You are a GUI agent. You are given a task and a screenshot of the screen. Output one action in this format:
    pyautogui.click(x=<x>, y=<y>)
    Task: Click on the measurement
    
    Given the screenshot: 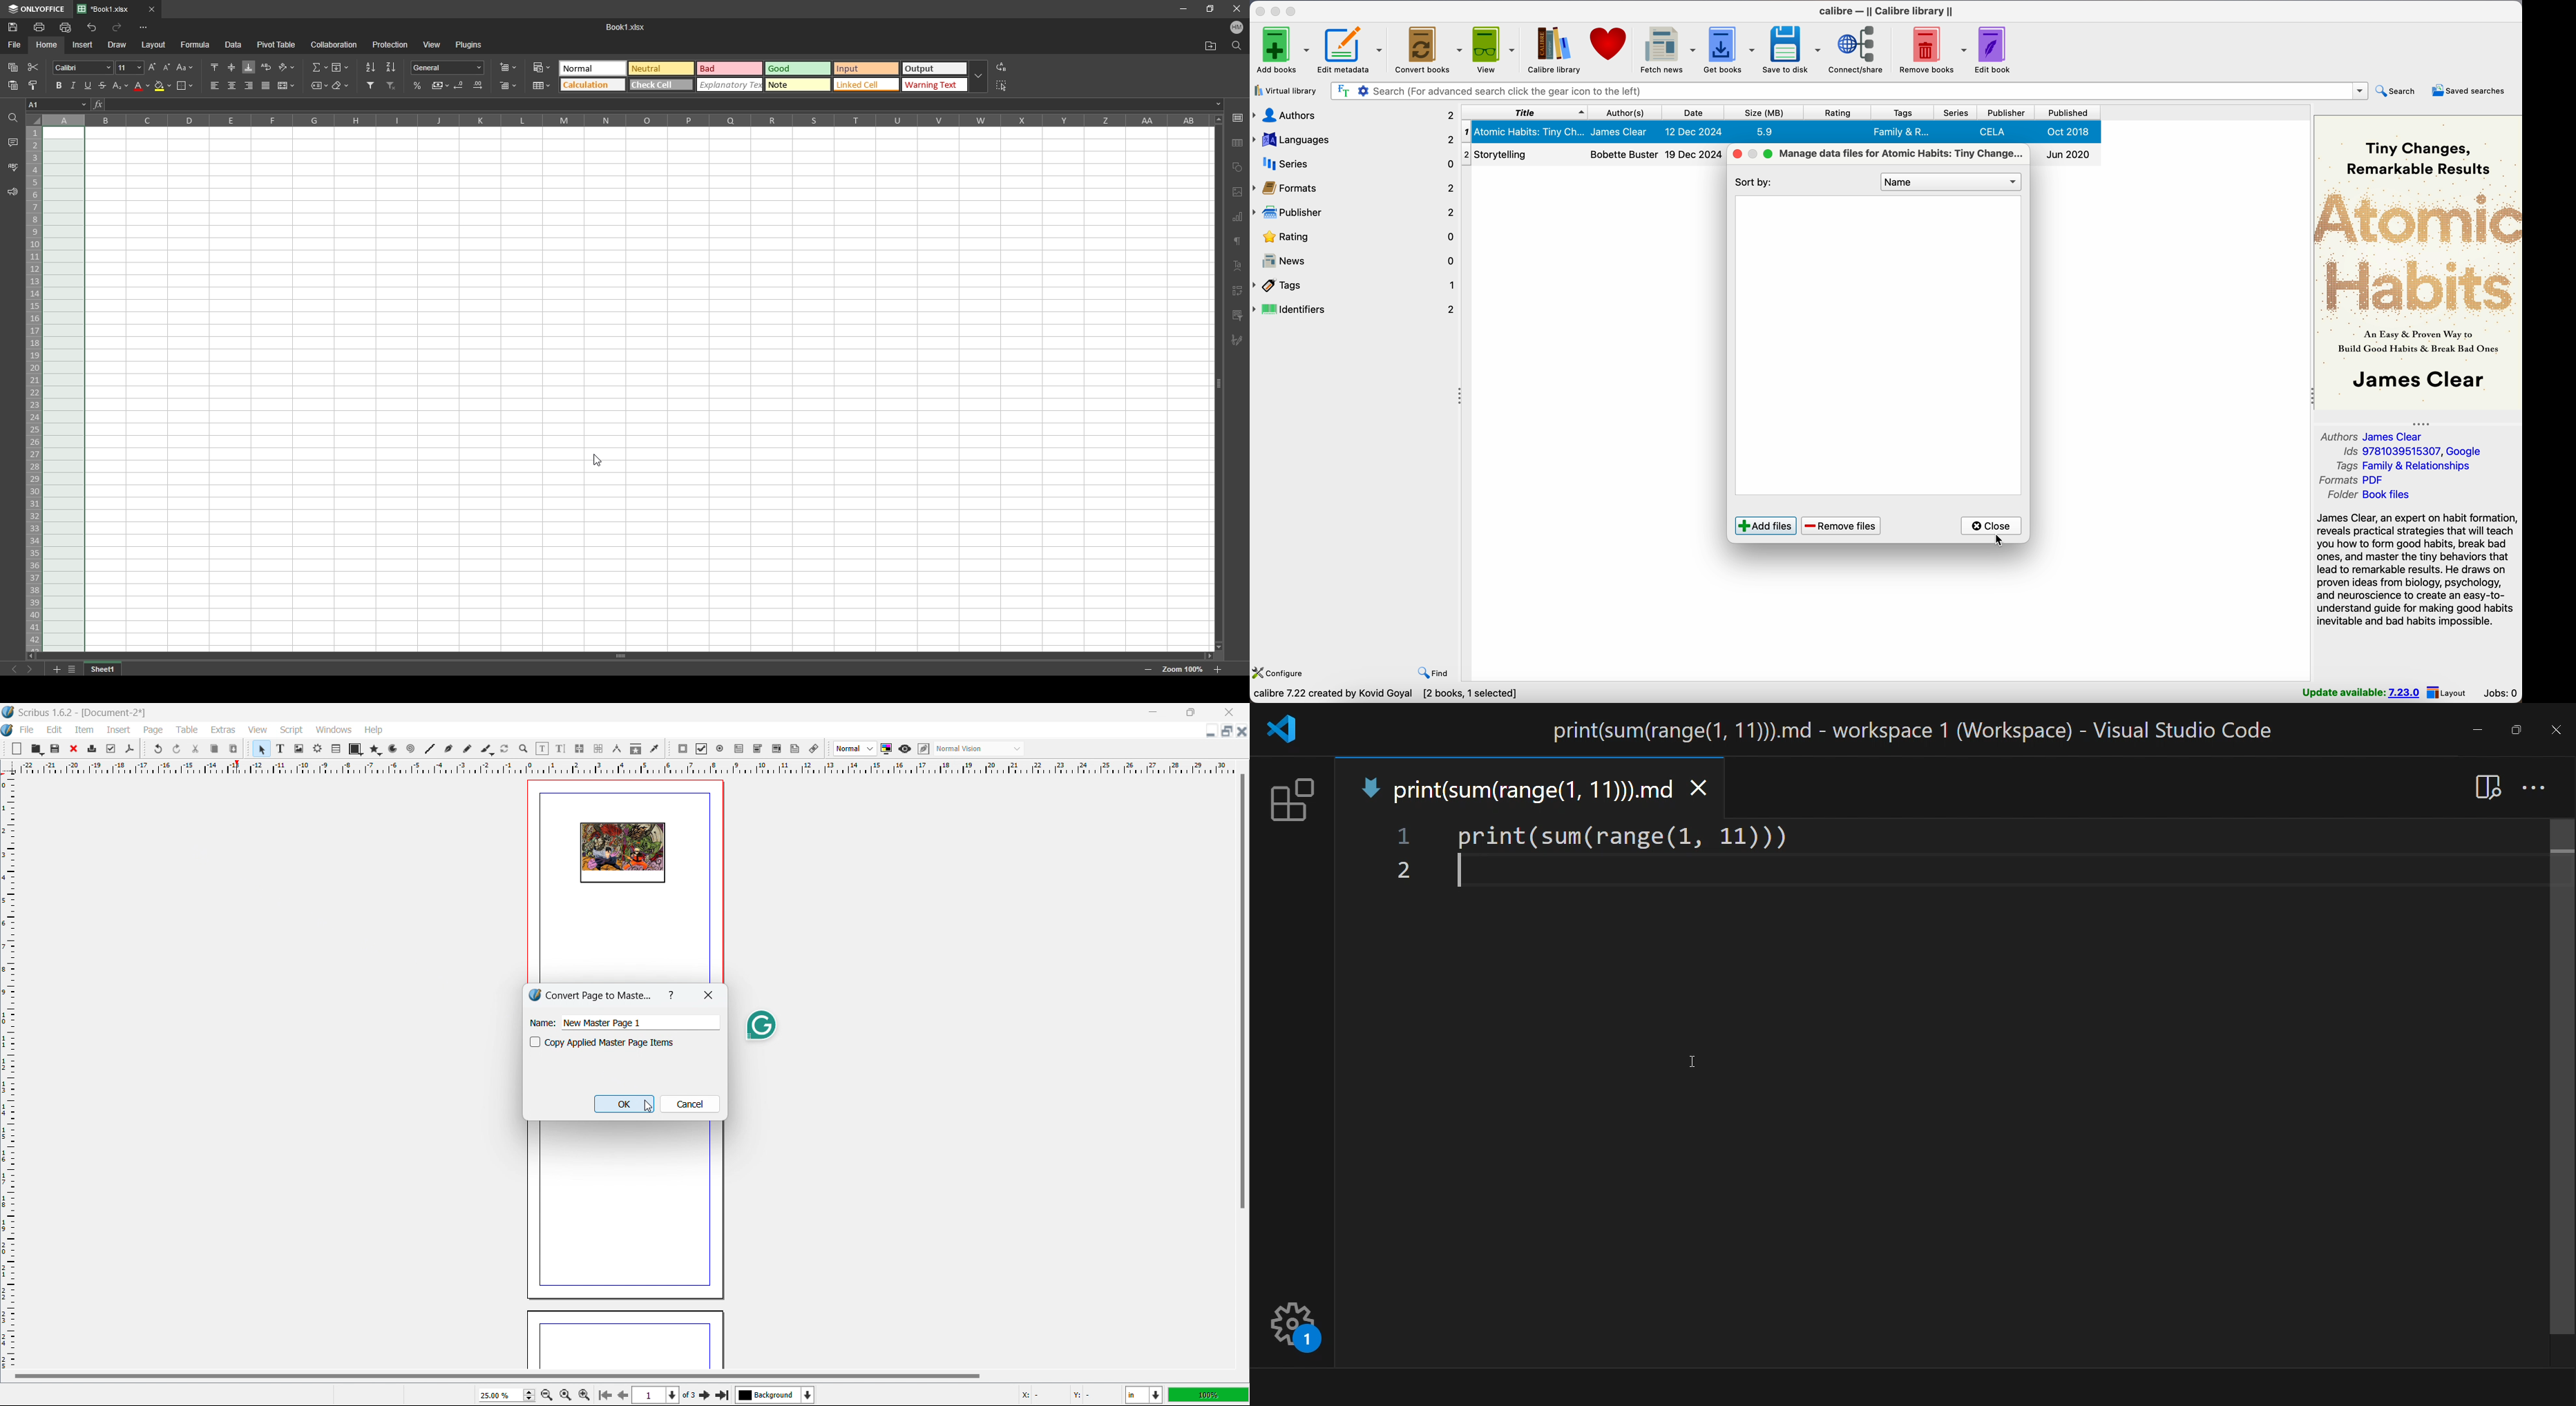 What is the action you would take?
    pyautogui.click(x=617, y=749)
    